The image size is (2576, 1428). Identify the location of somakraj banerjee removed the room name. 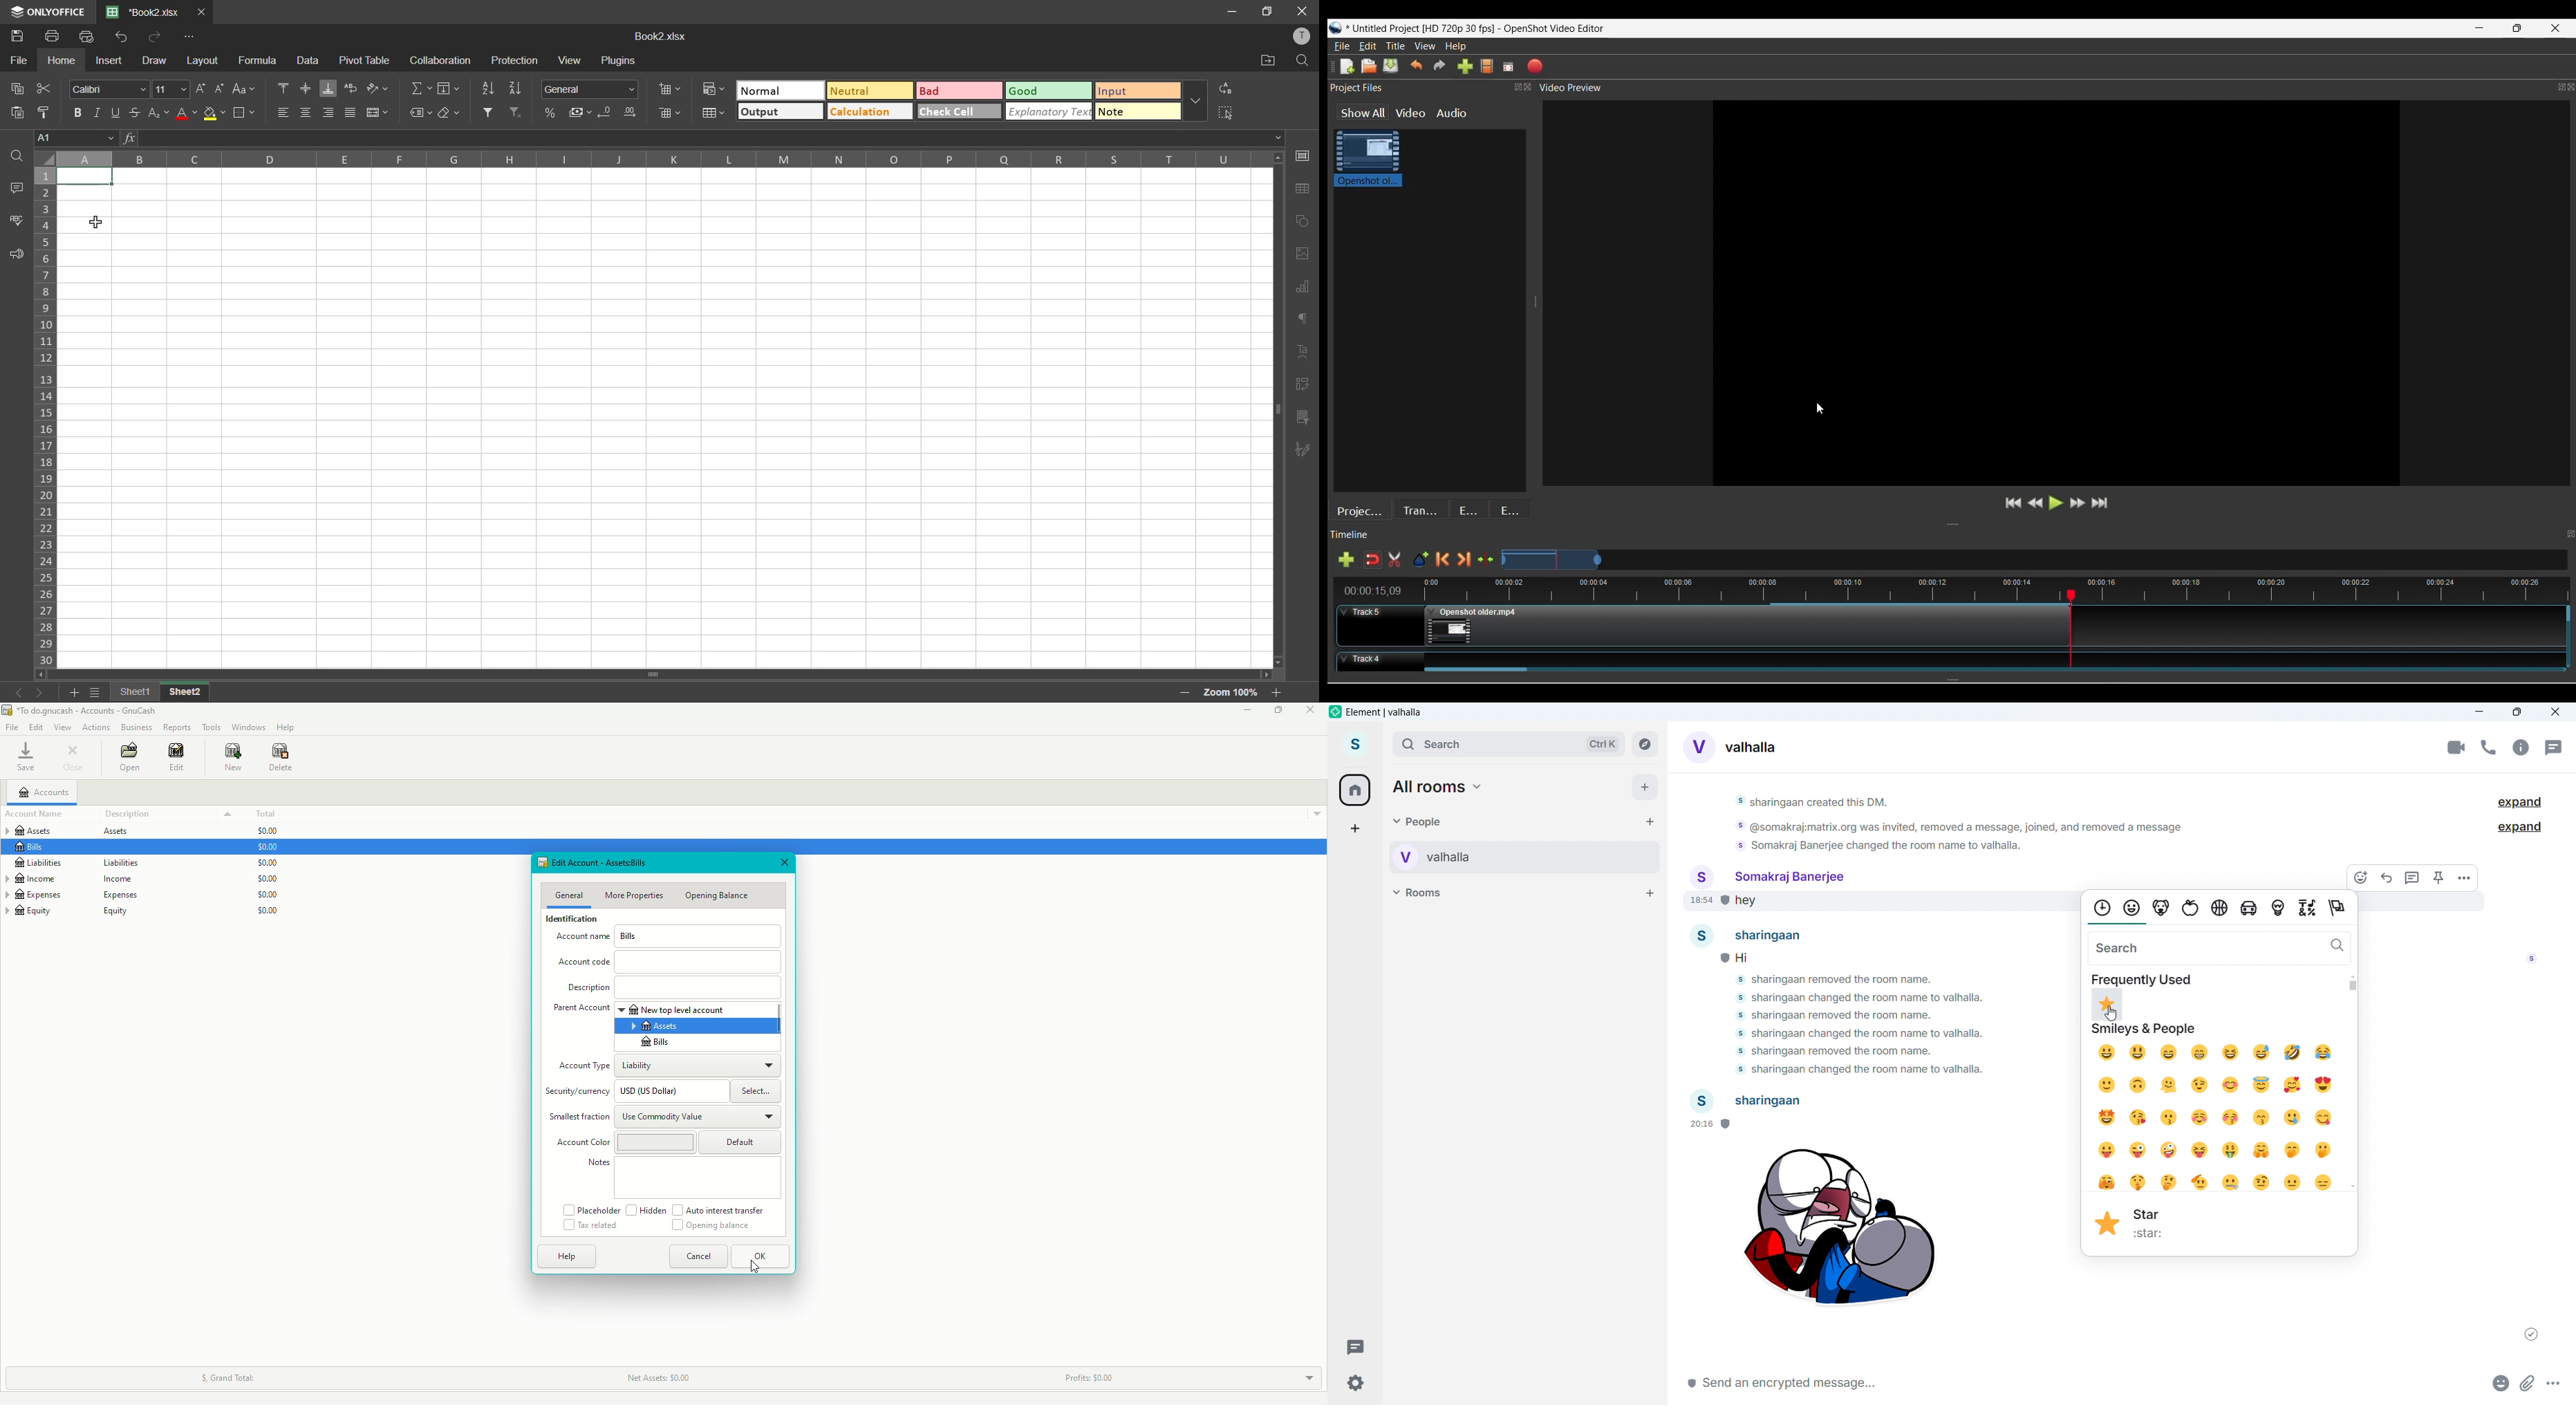
(1835, 1052).